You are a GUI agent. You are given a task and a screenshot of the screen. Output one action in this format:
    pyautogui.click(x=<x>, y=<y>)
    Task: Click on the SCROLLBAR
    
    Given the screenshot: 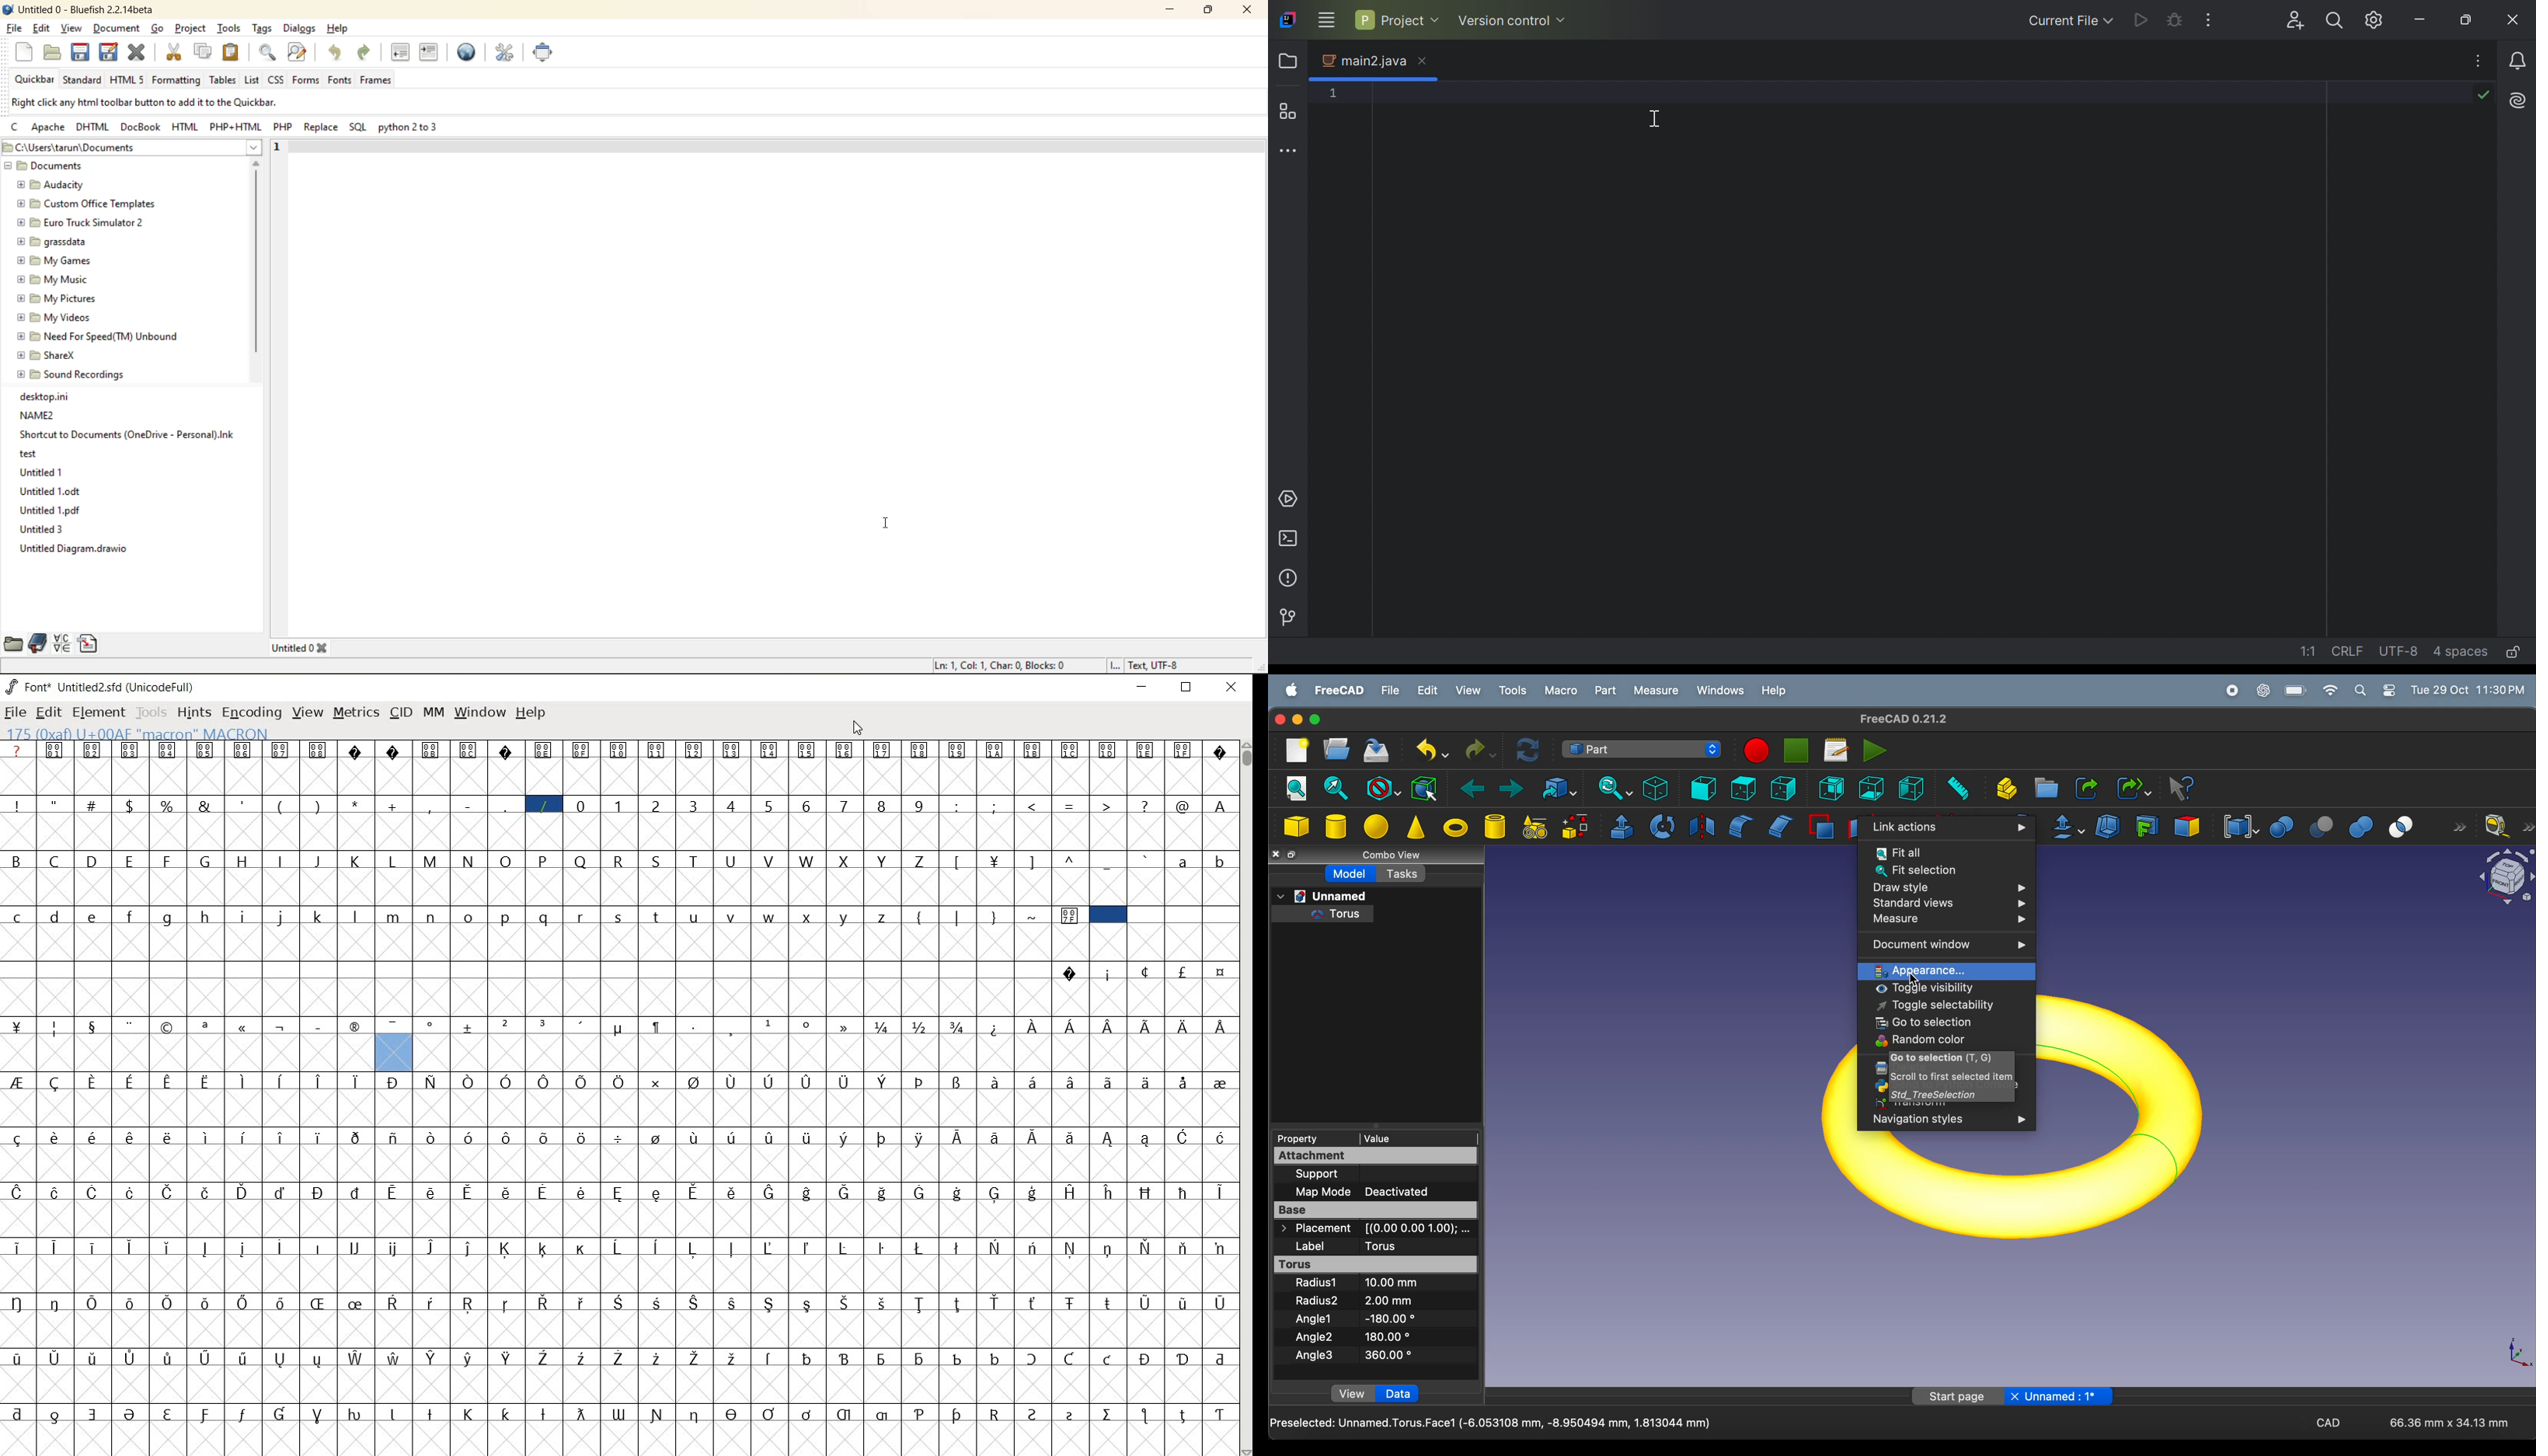 What is the action you would take?
    pyautogui.click(x=1245, y=1099)
    